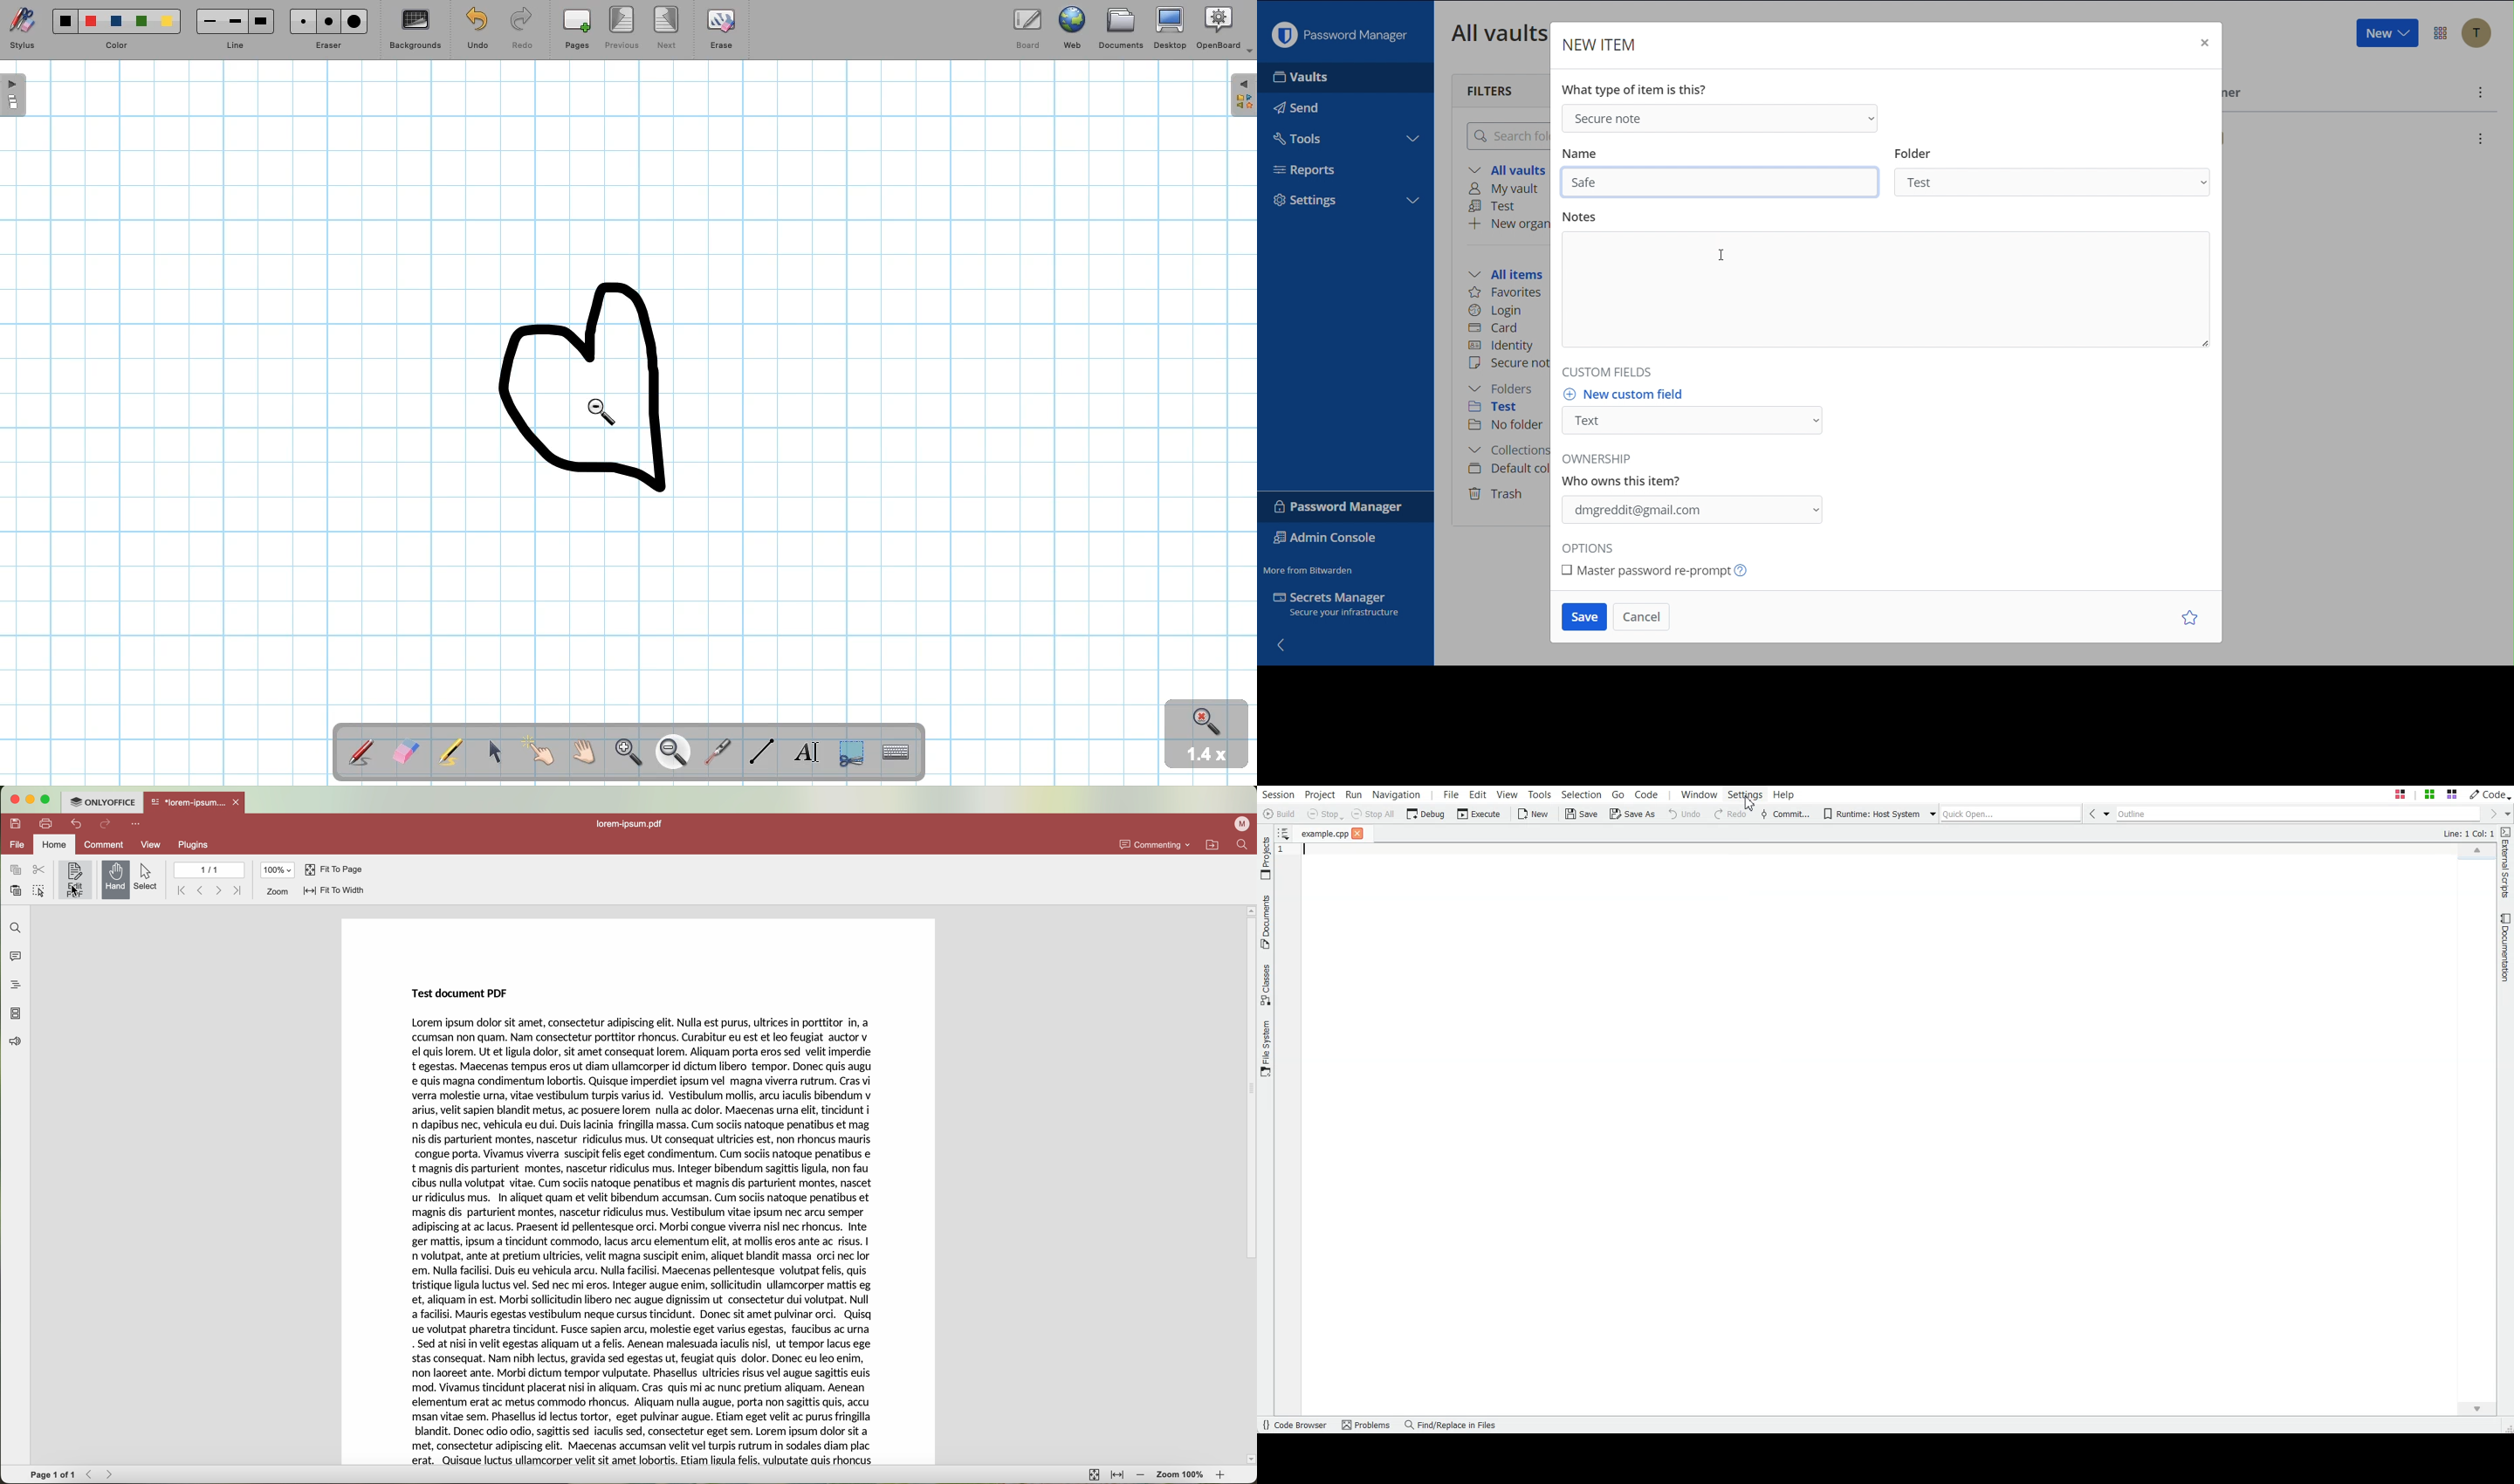 This screenshot has height=1484, width=2520. Describe the element at coordinates (39, 869) in the screenshot. I see `cut` at that location.